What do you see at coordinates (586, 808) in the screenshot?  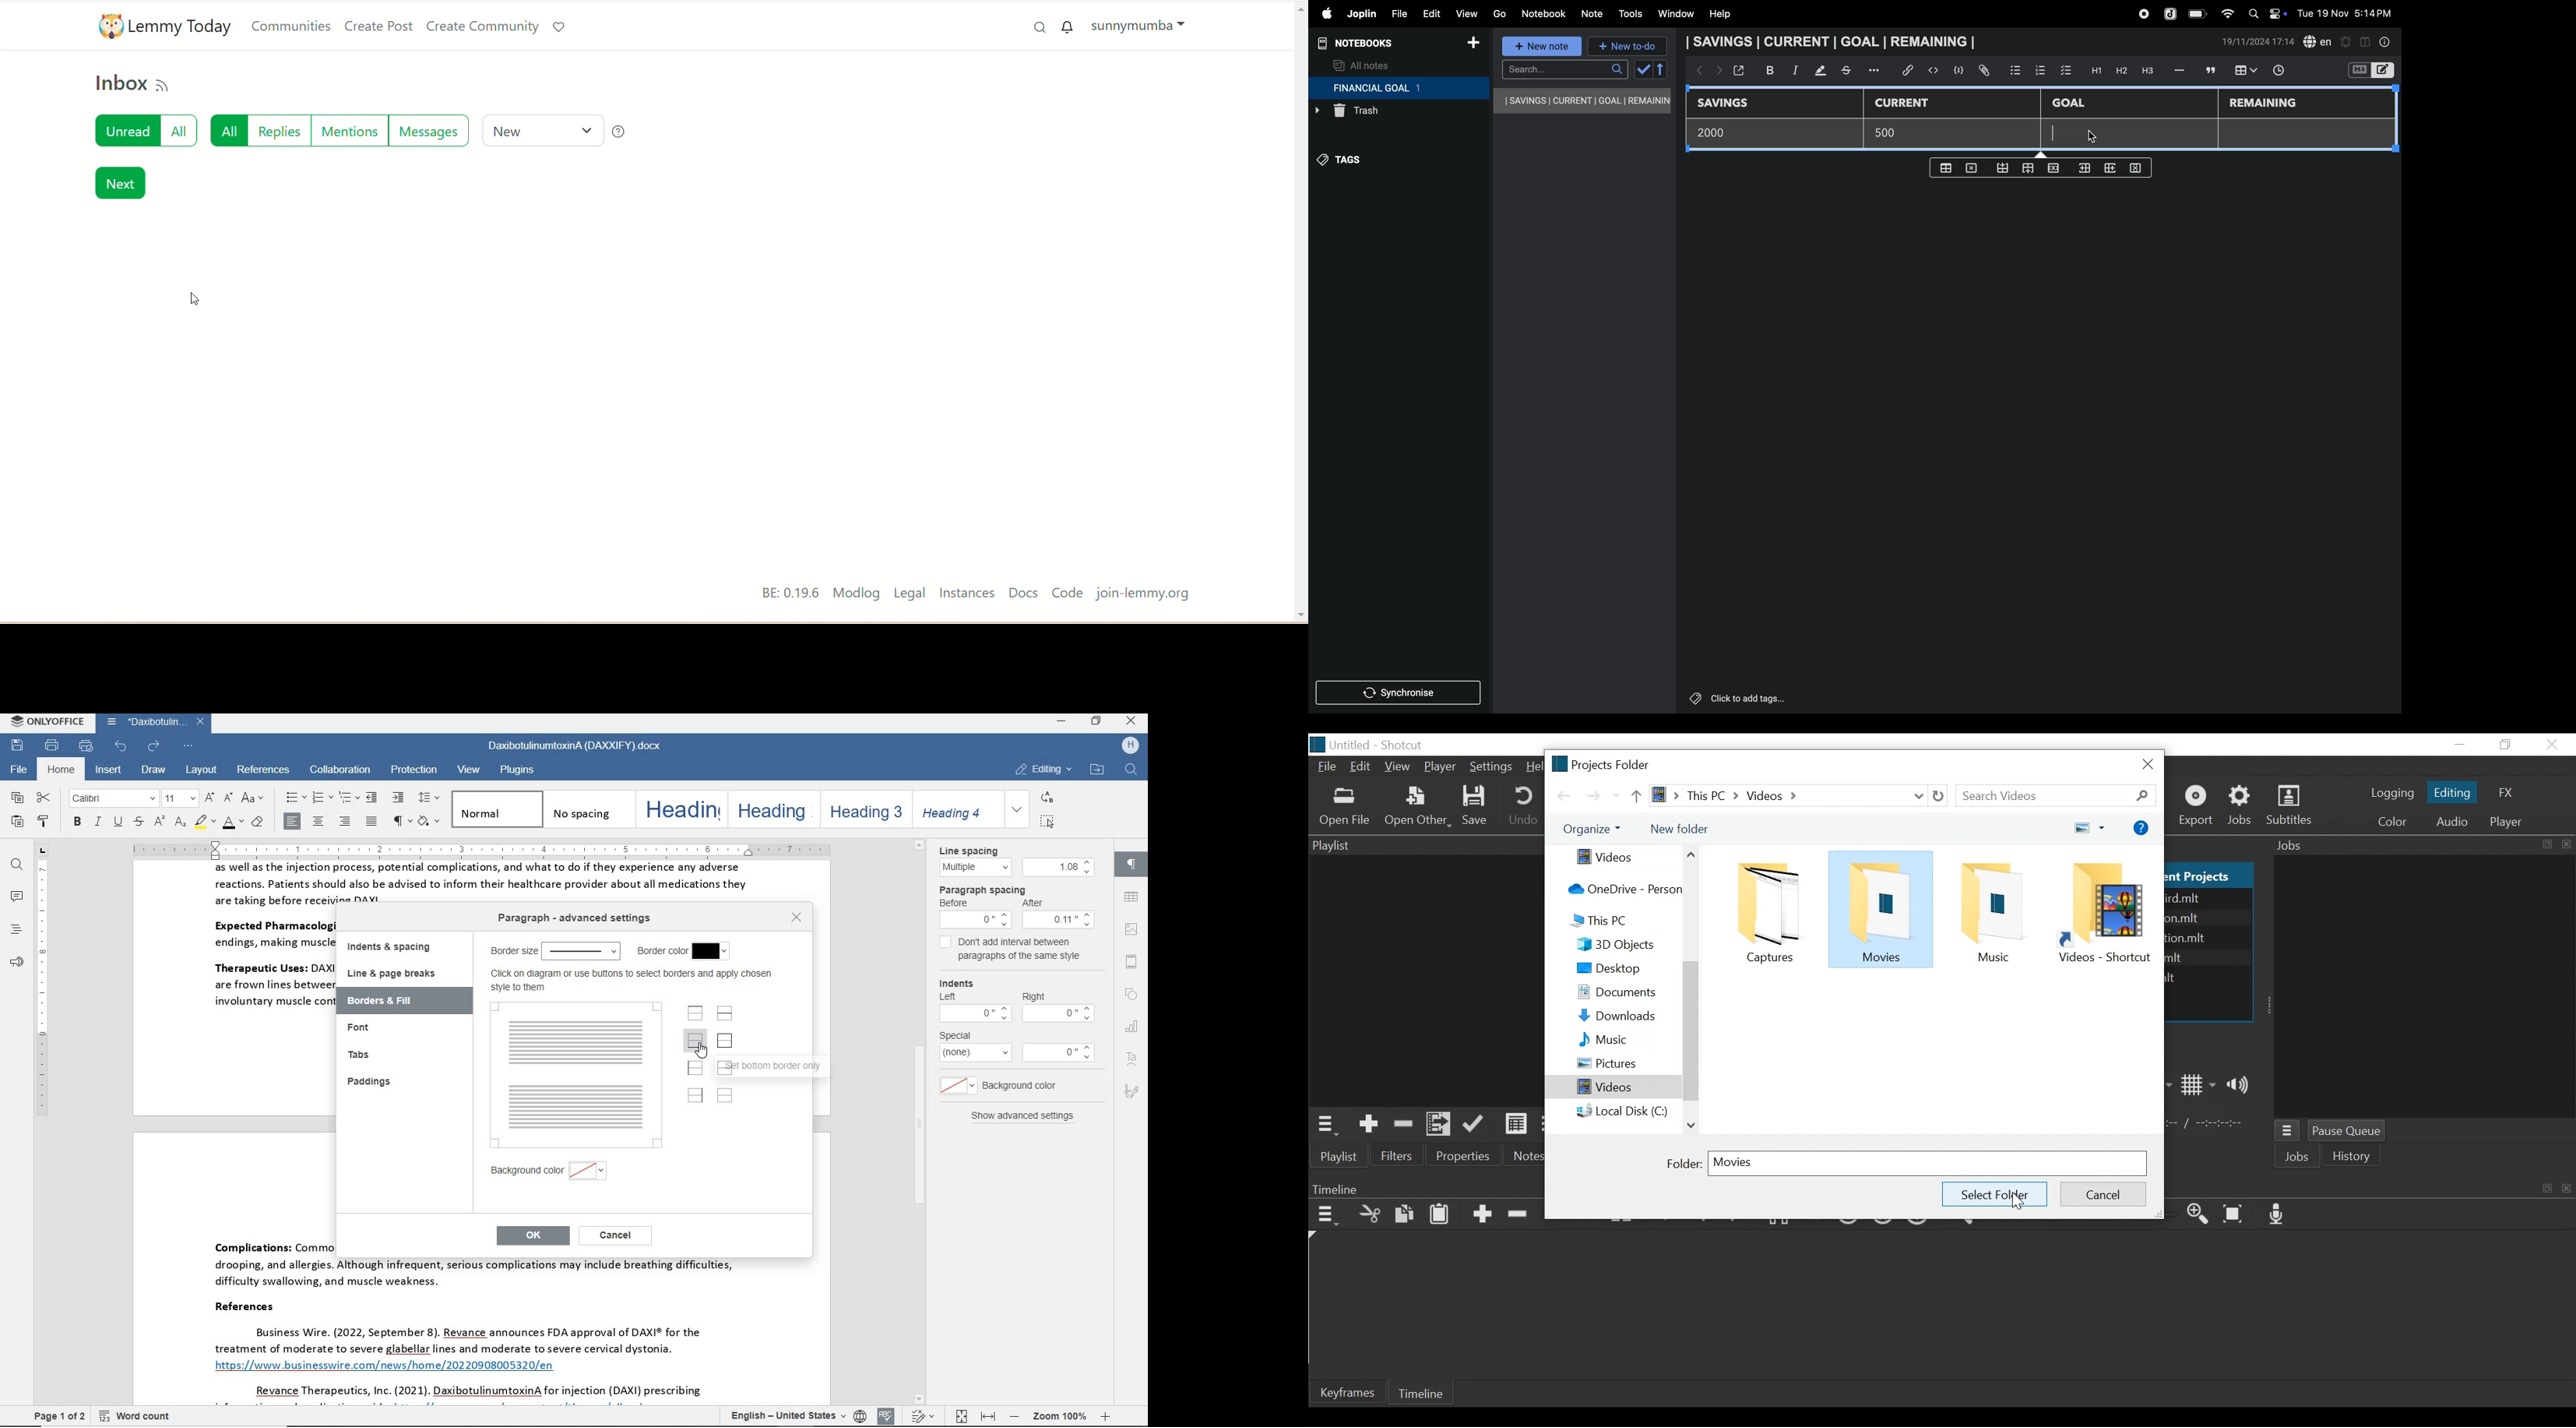 I see `no spacing` at bounding box center [586, 808].